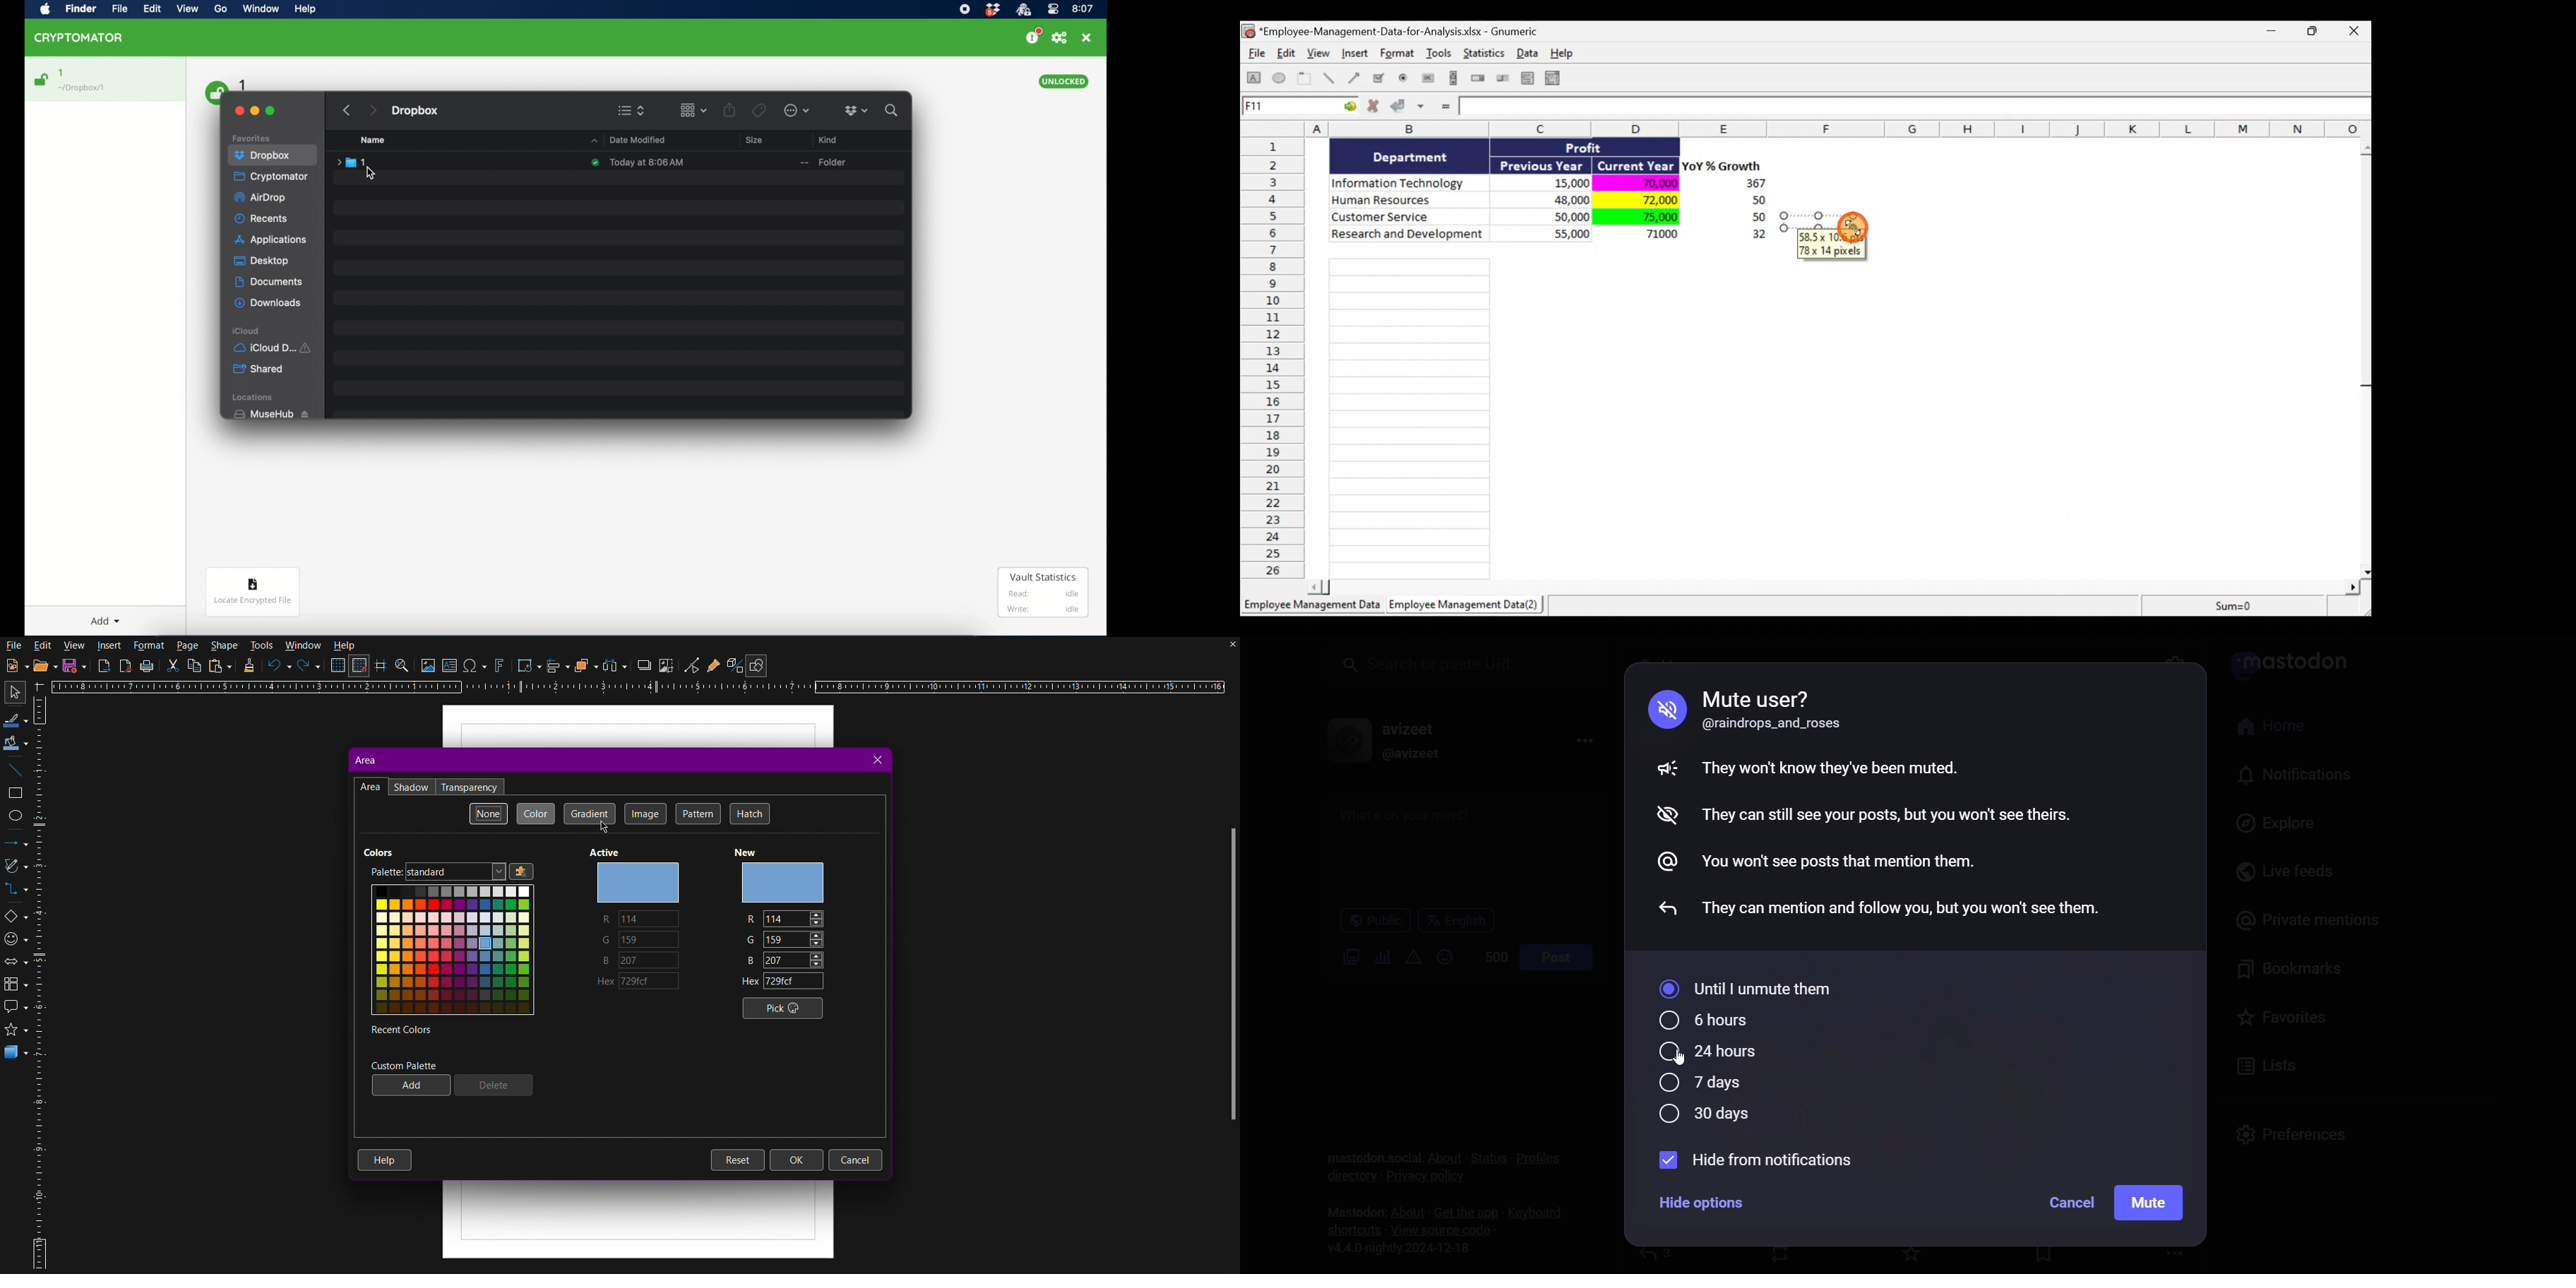  Describe the element at coordinates (692, 665) in the screenshot. I see `Toggle Point Edit Mode` at that location.